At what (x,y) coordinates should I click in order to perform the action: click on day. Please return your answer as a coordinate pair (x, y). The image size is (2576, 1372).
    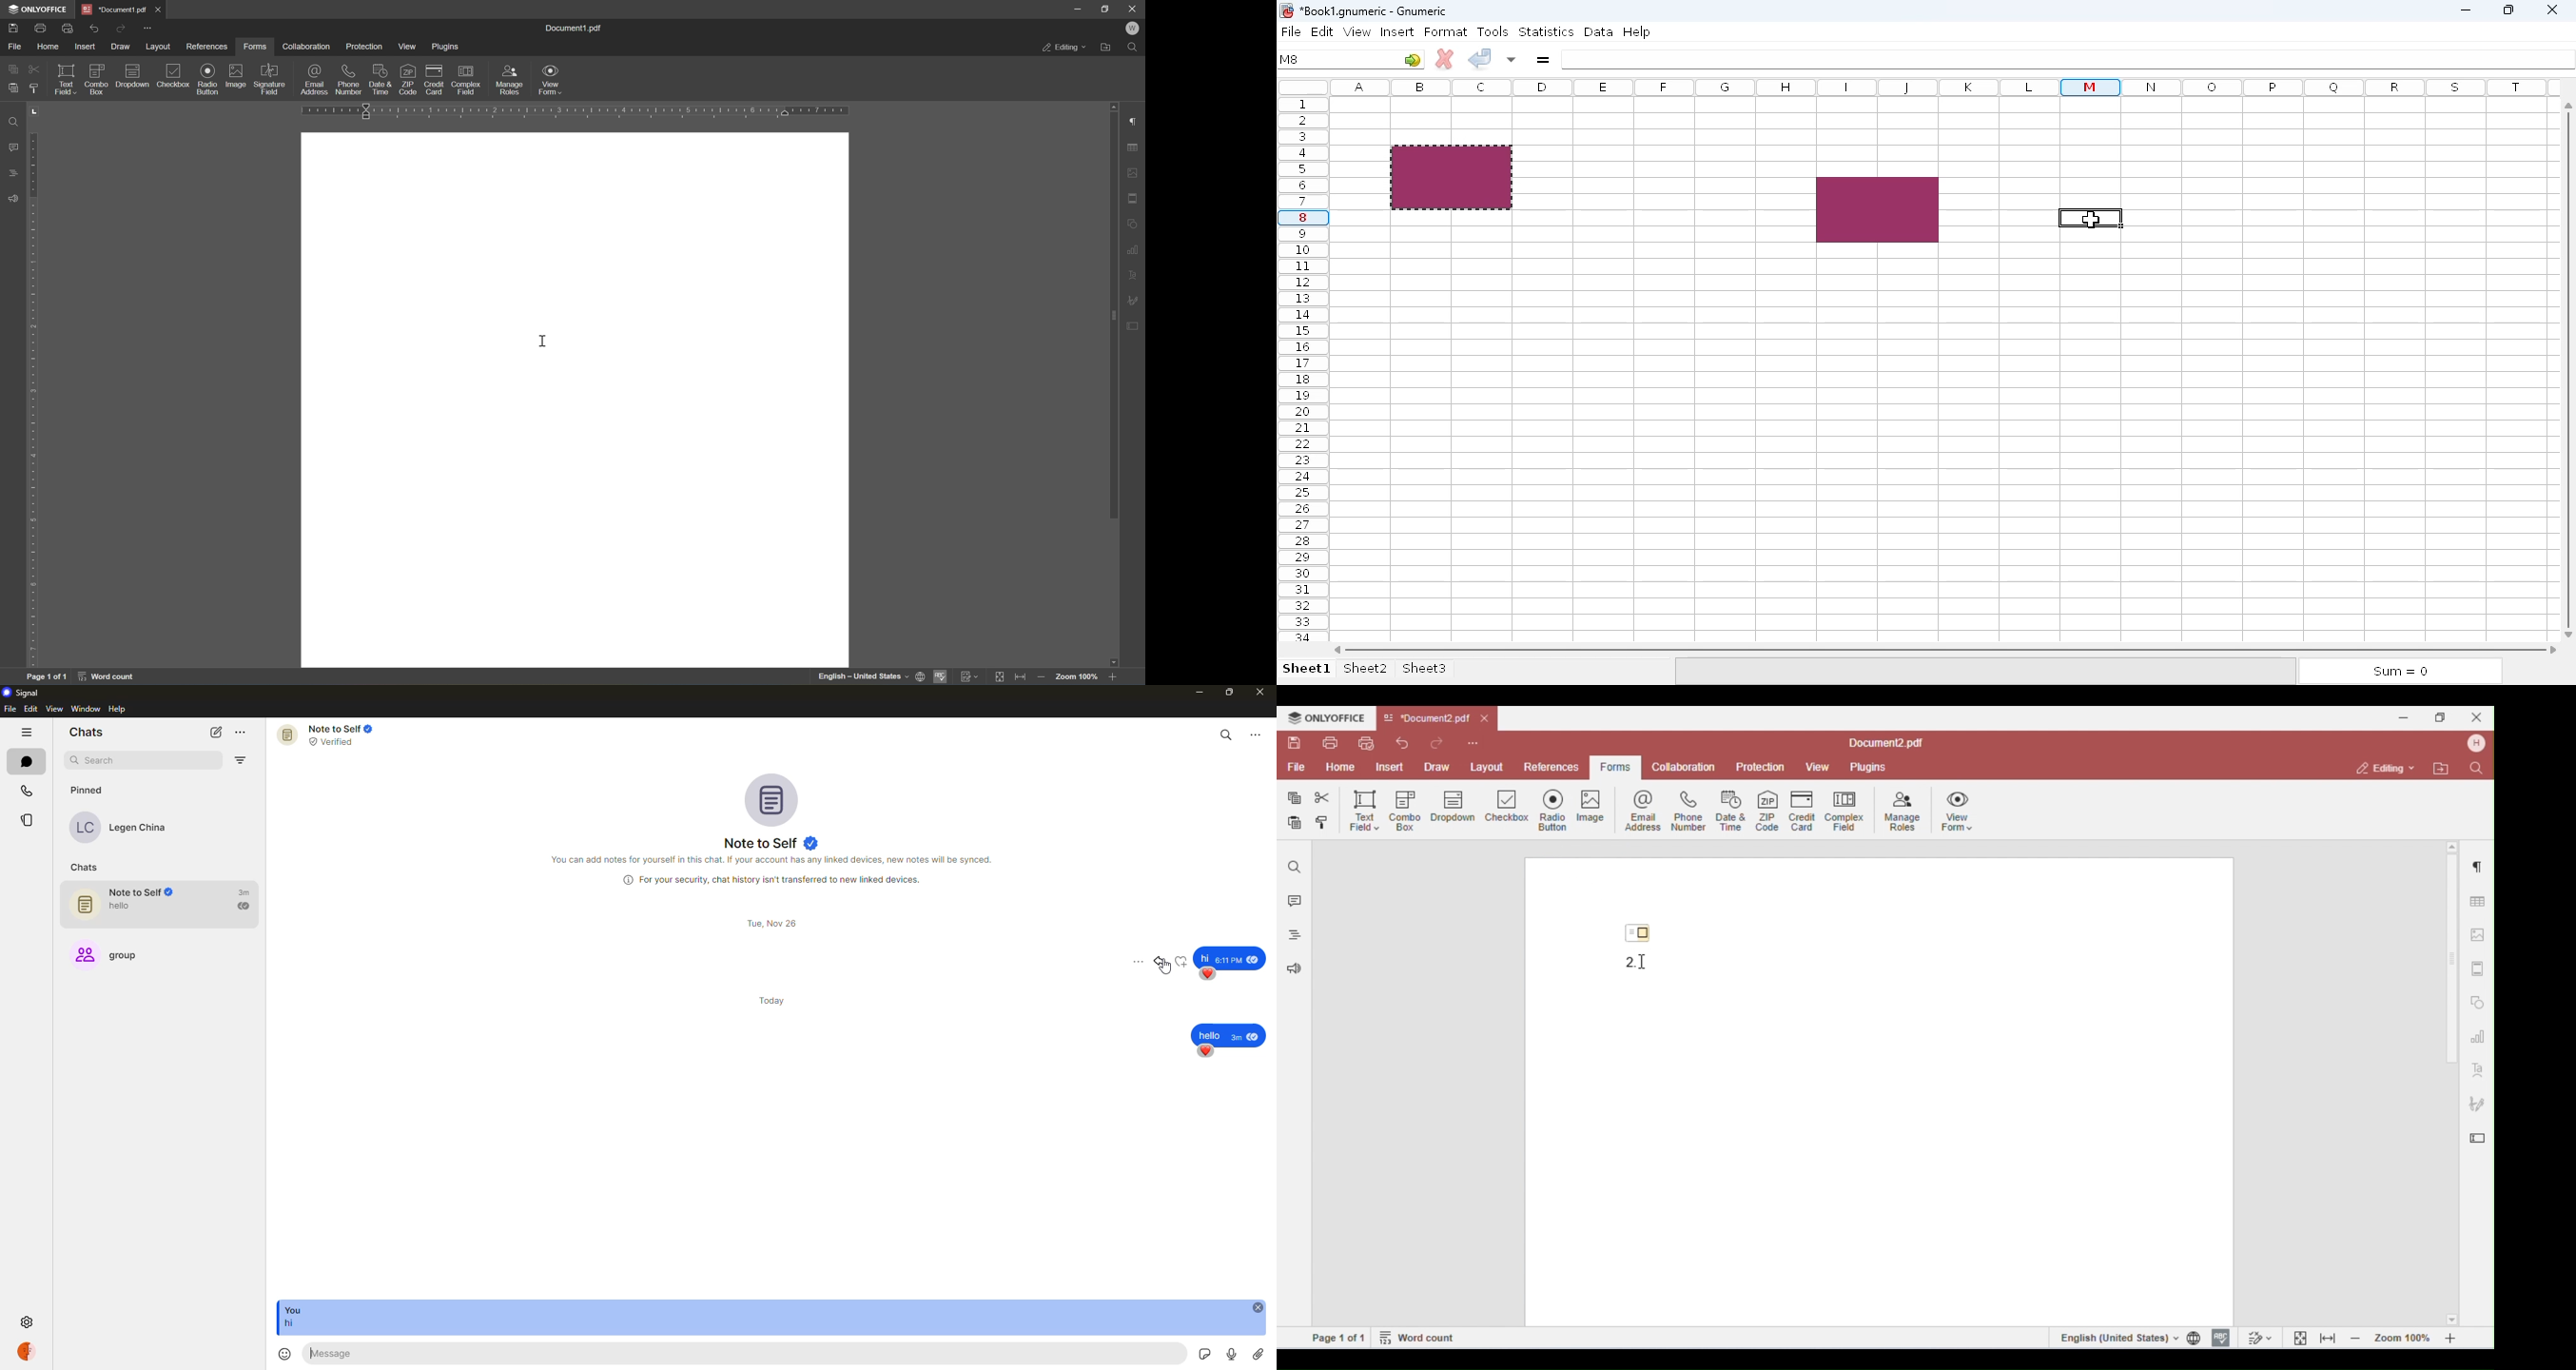
    Looking at the image, I should click on (777, 1000).